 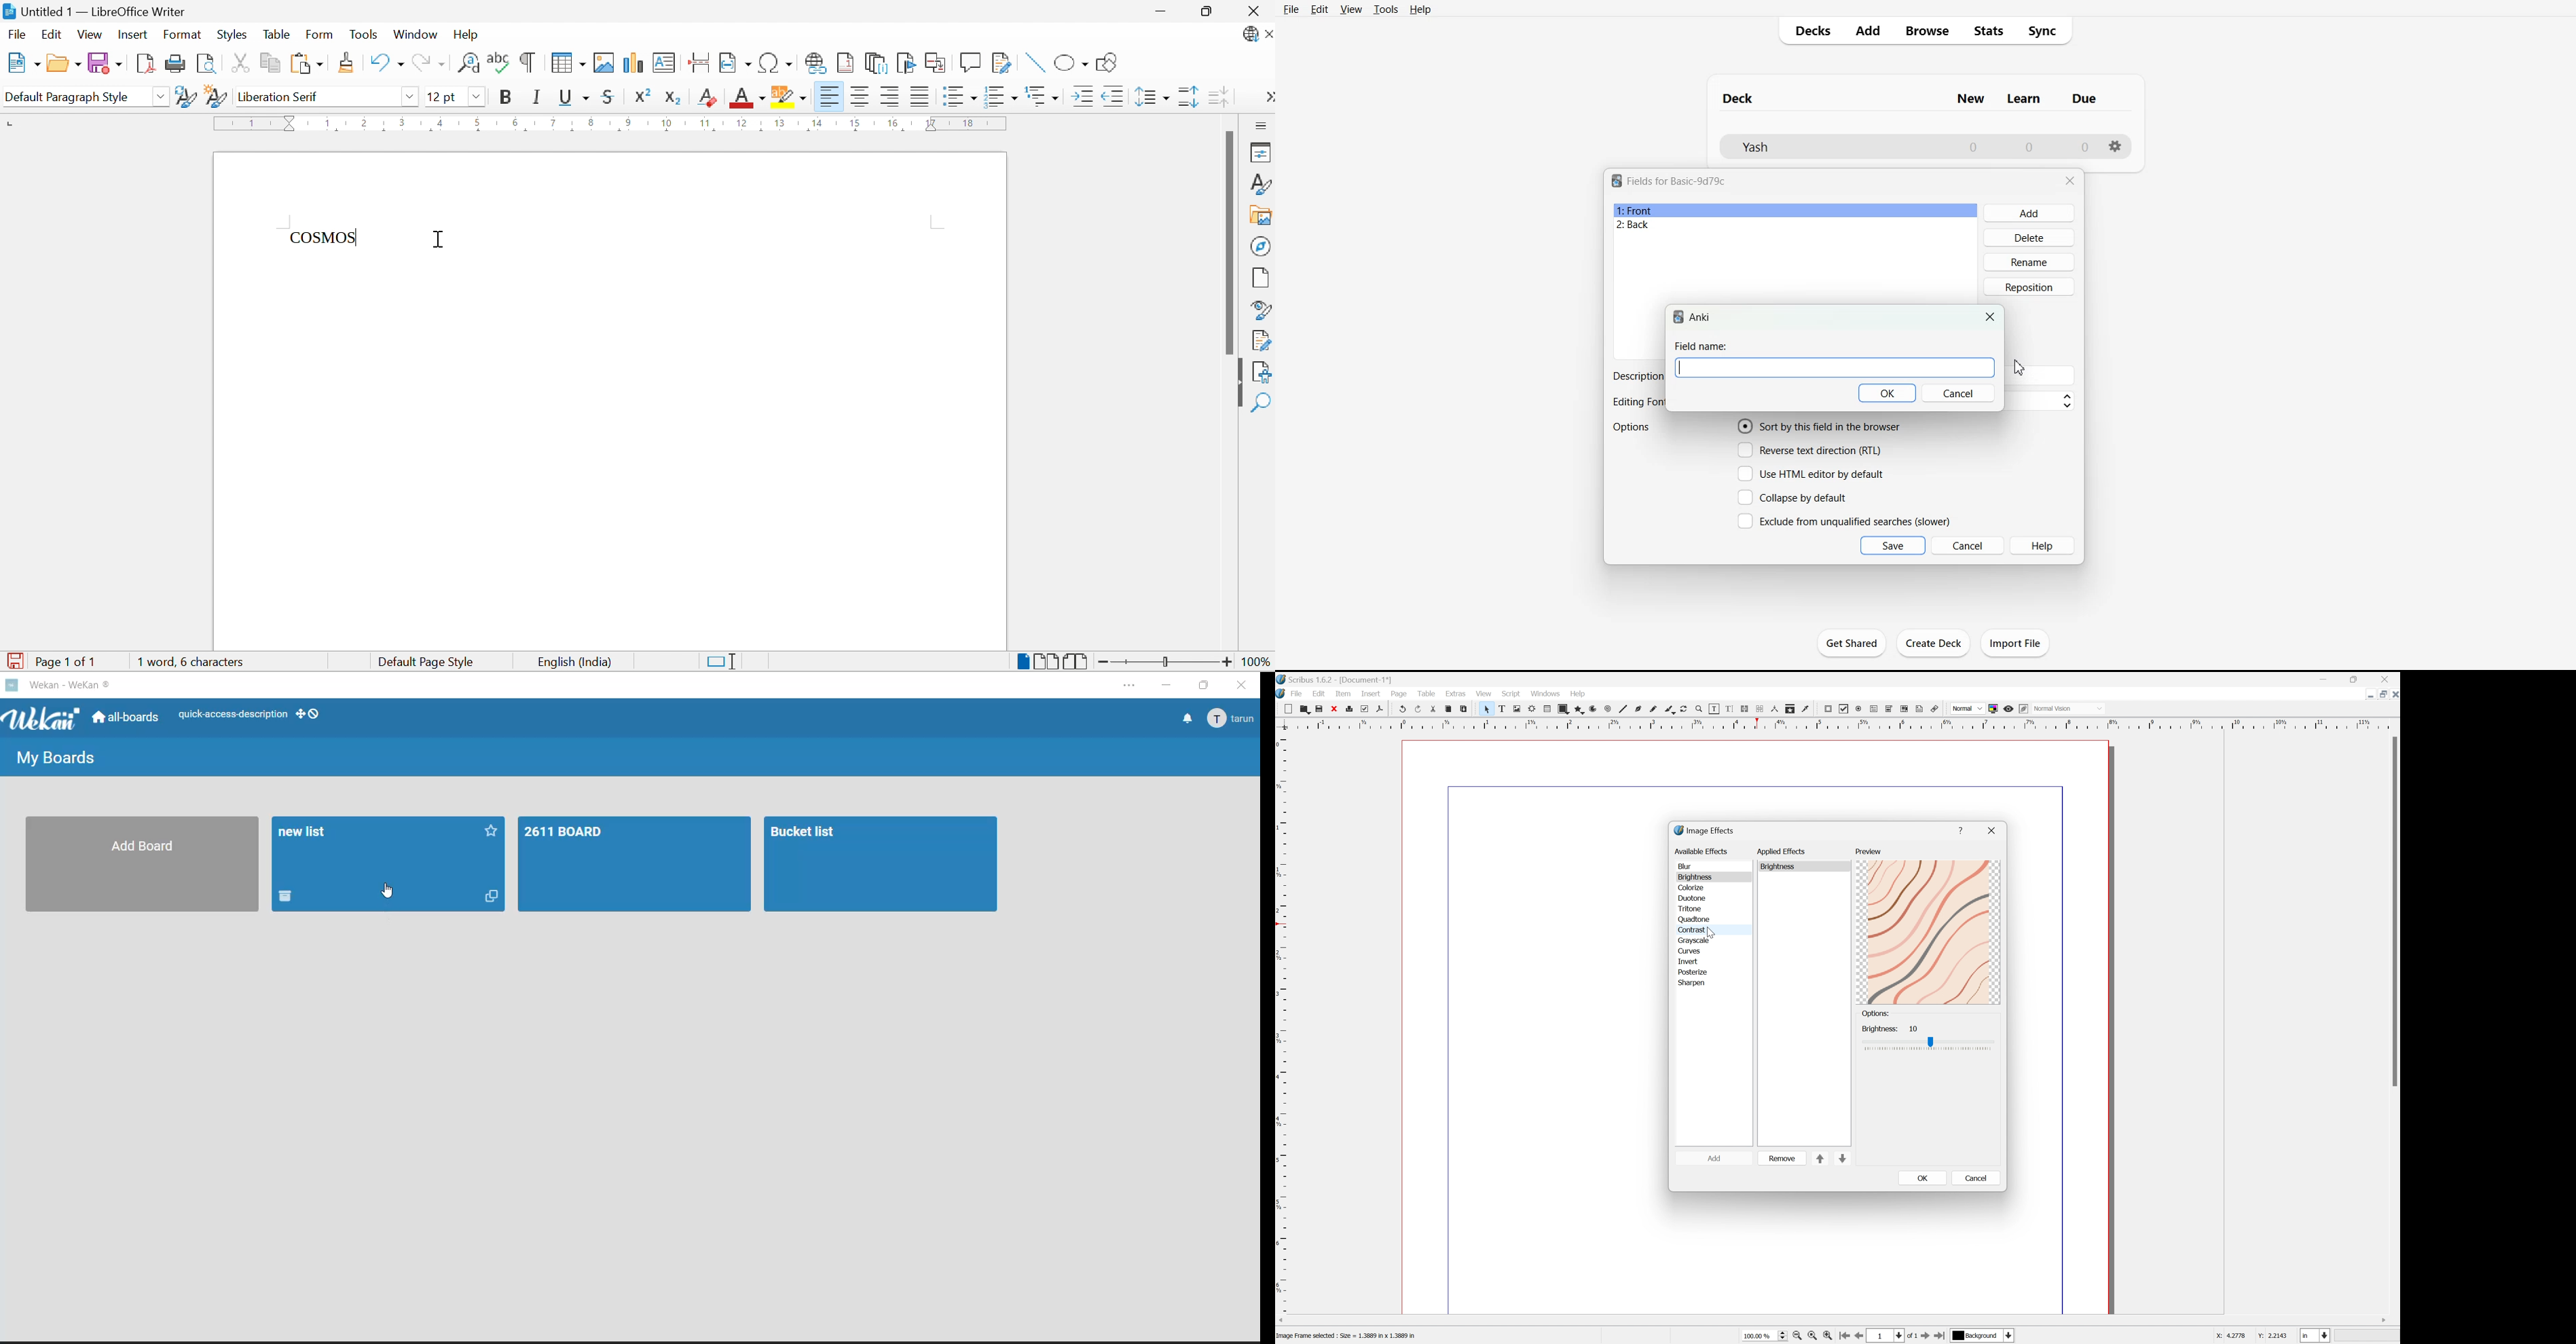 I want to click on Close, so click(x=1335, y=709).